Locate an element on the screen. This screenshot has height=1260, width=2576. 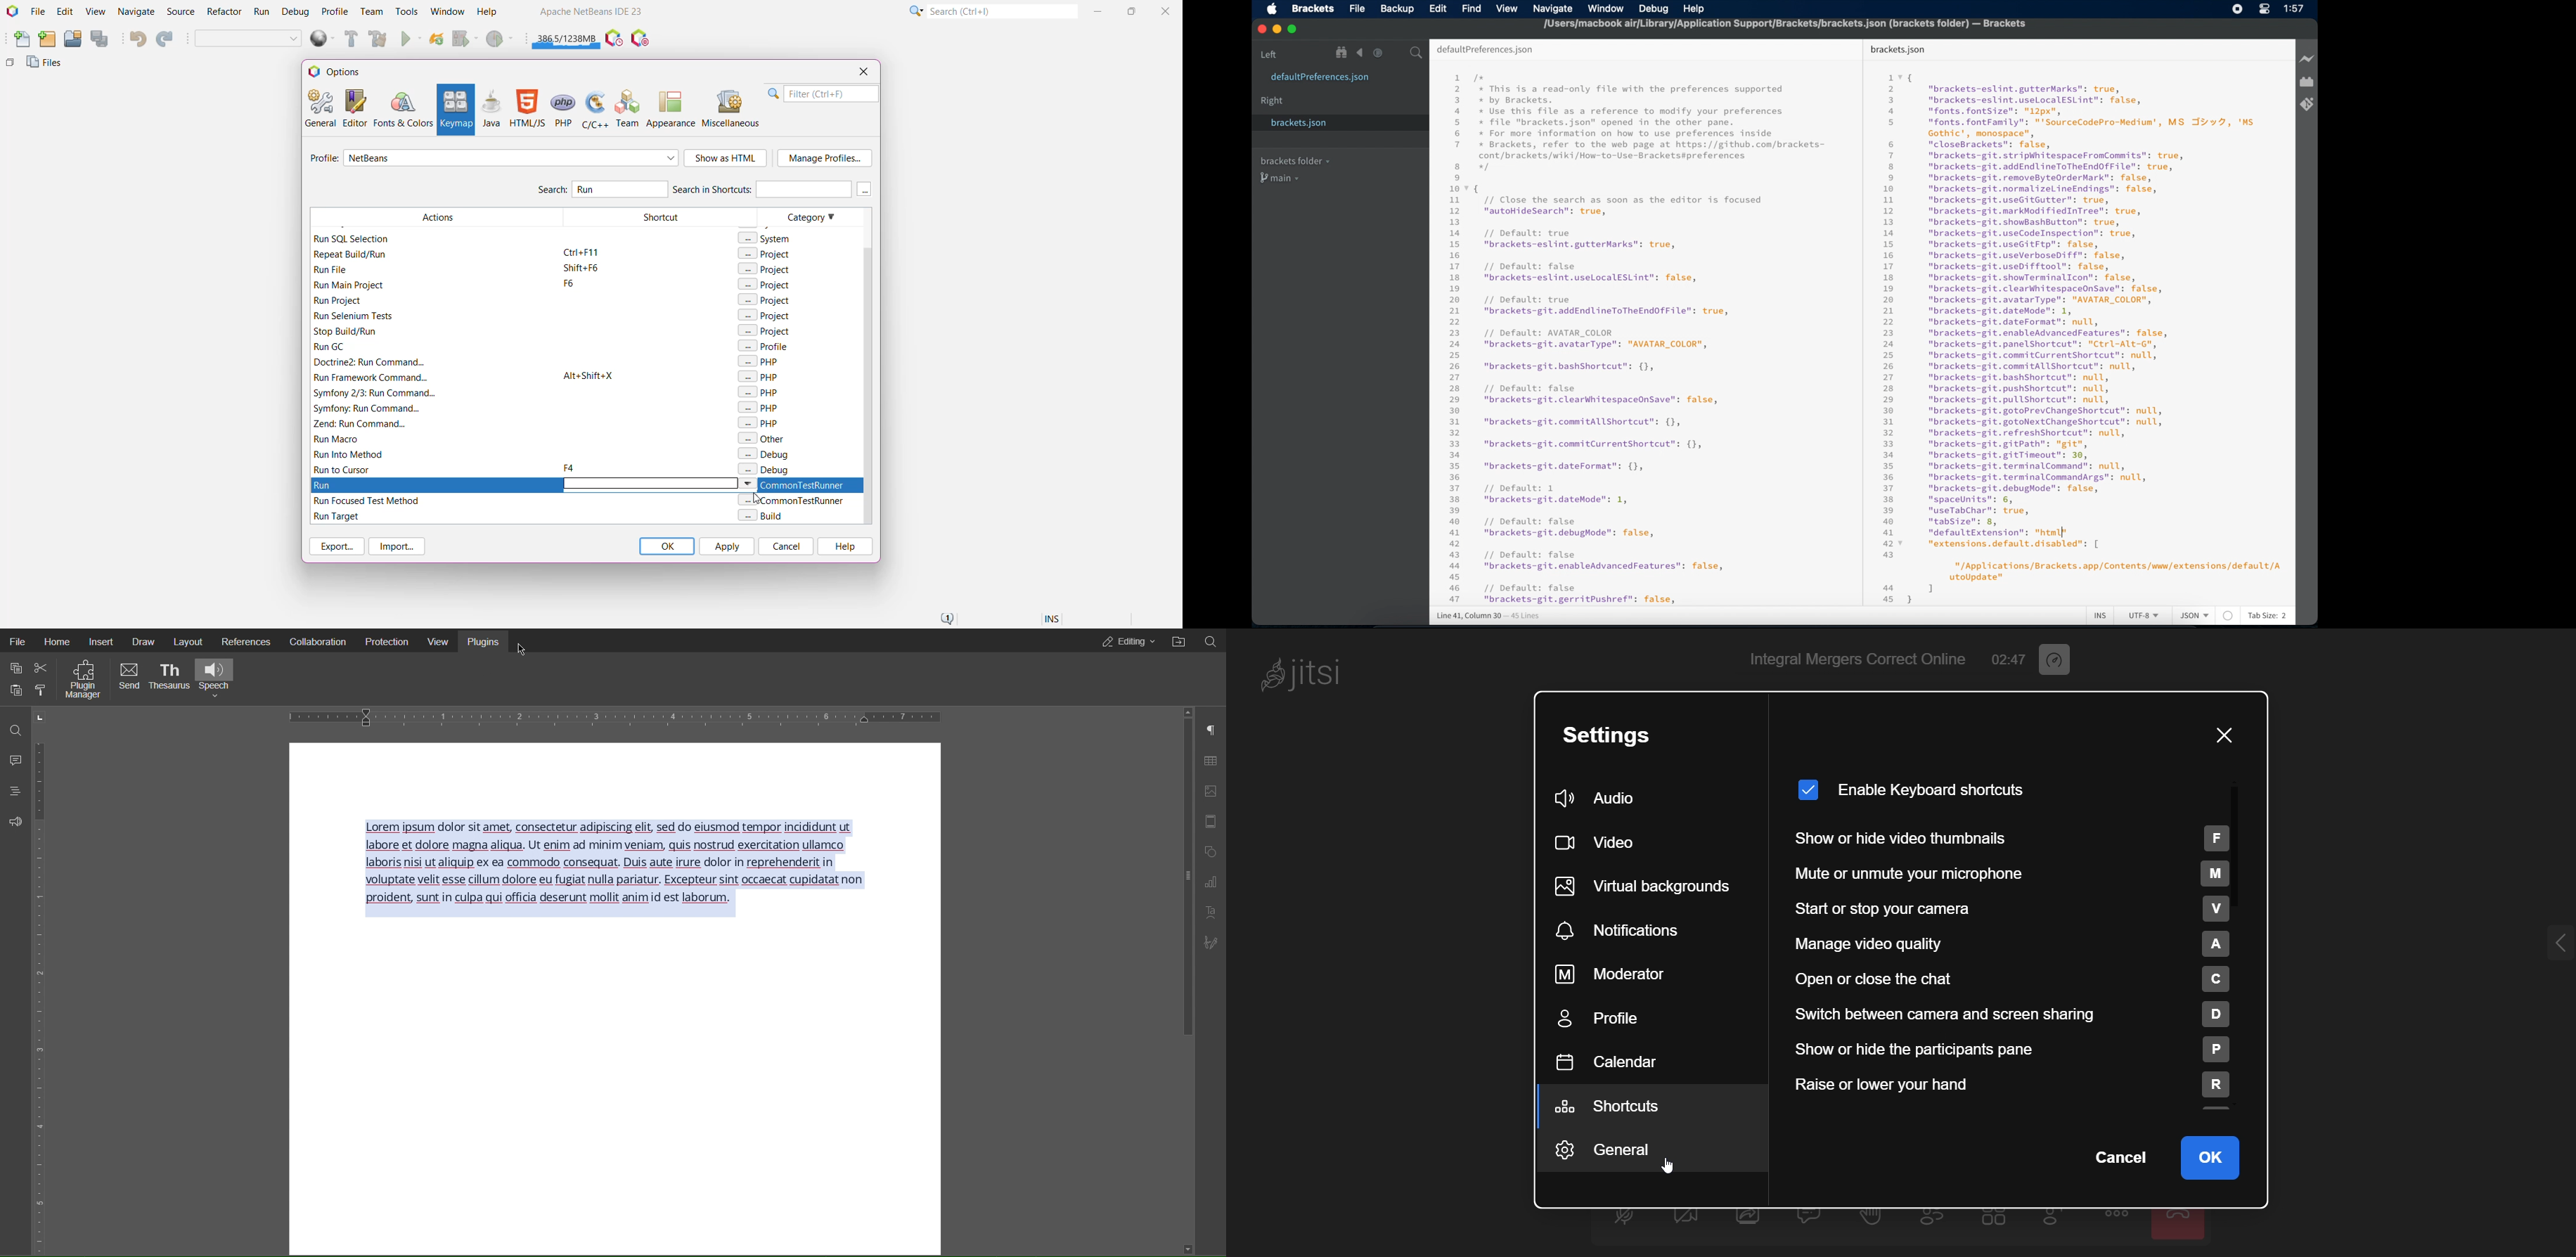
Appearance is located at coordinates (671, 108).